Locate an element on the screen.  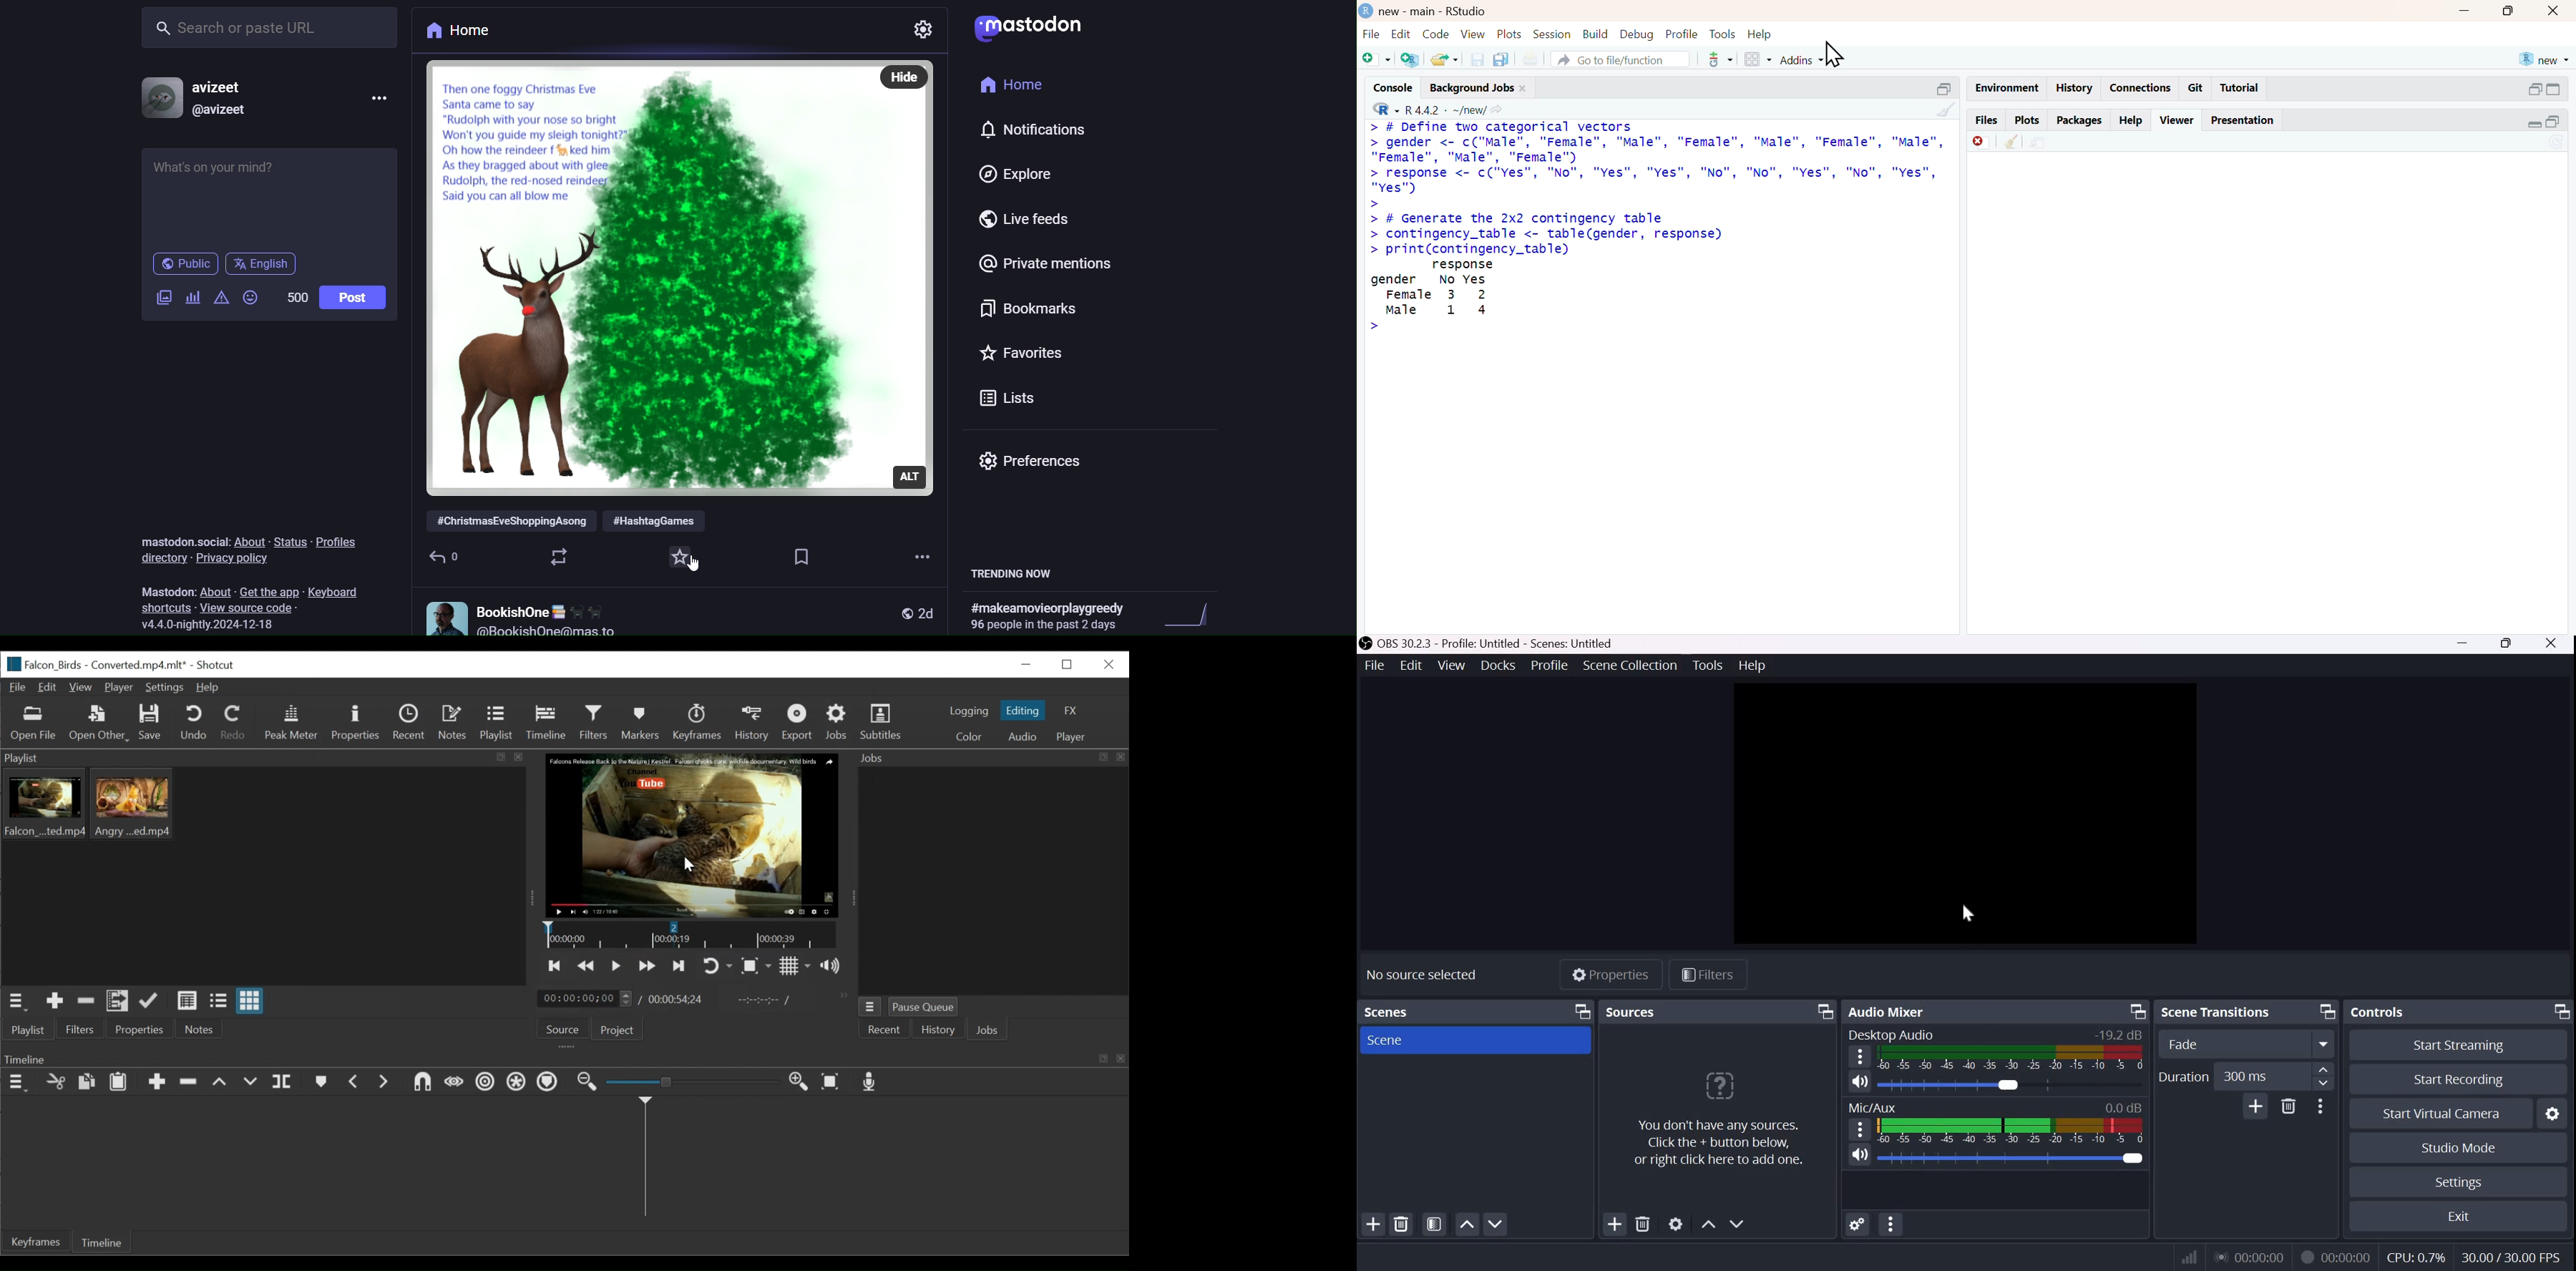
cursor is located at coordinates (1973, 913).